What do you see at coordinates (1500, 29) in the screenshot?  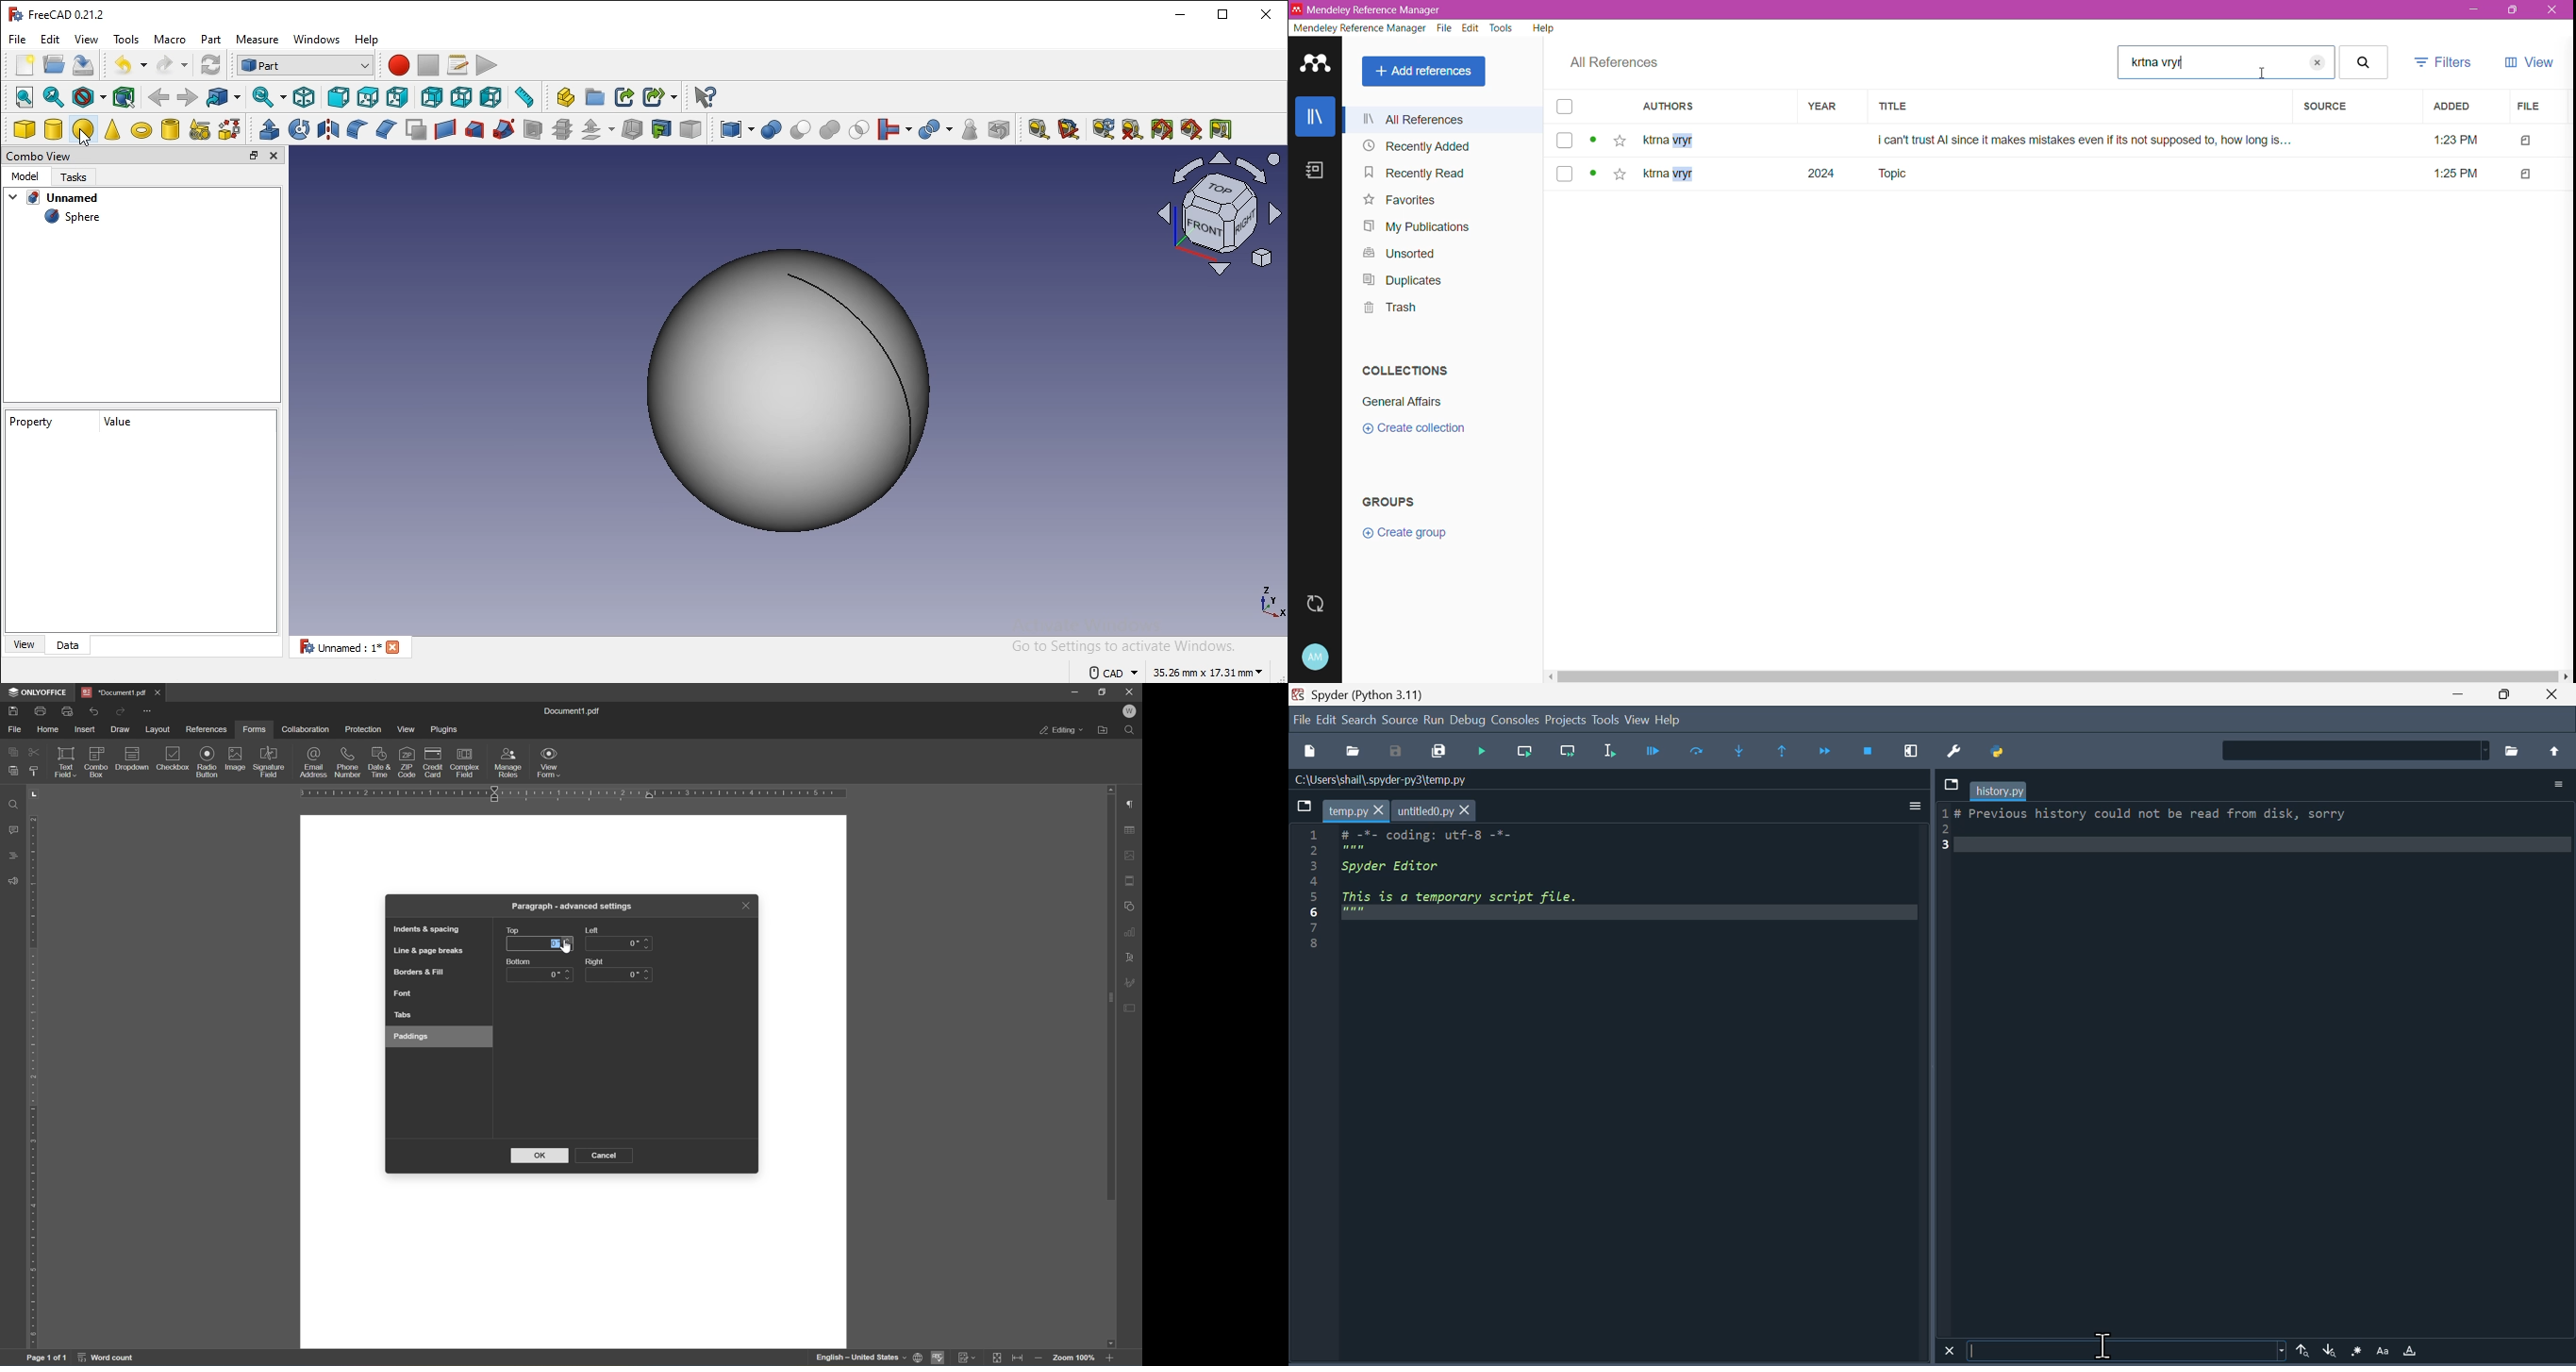 I see `Tools` at bounding box center [1500, 29].